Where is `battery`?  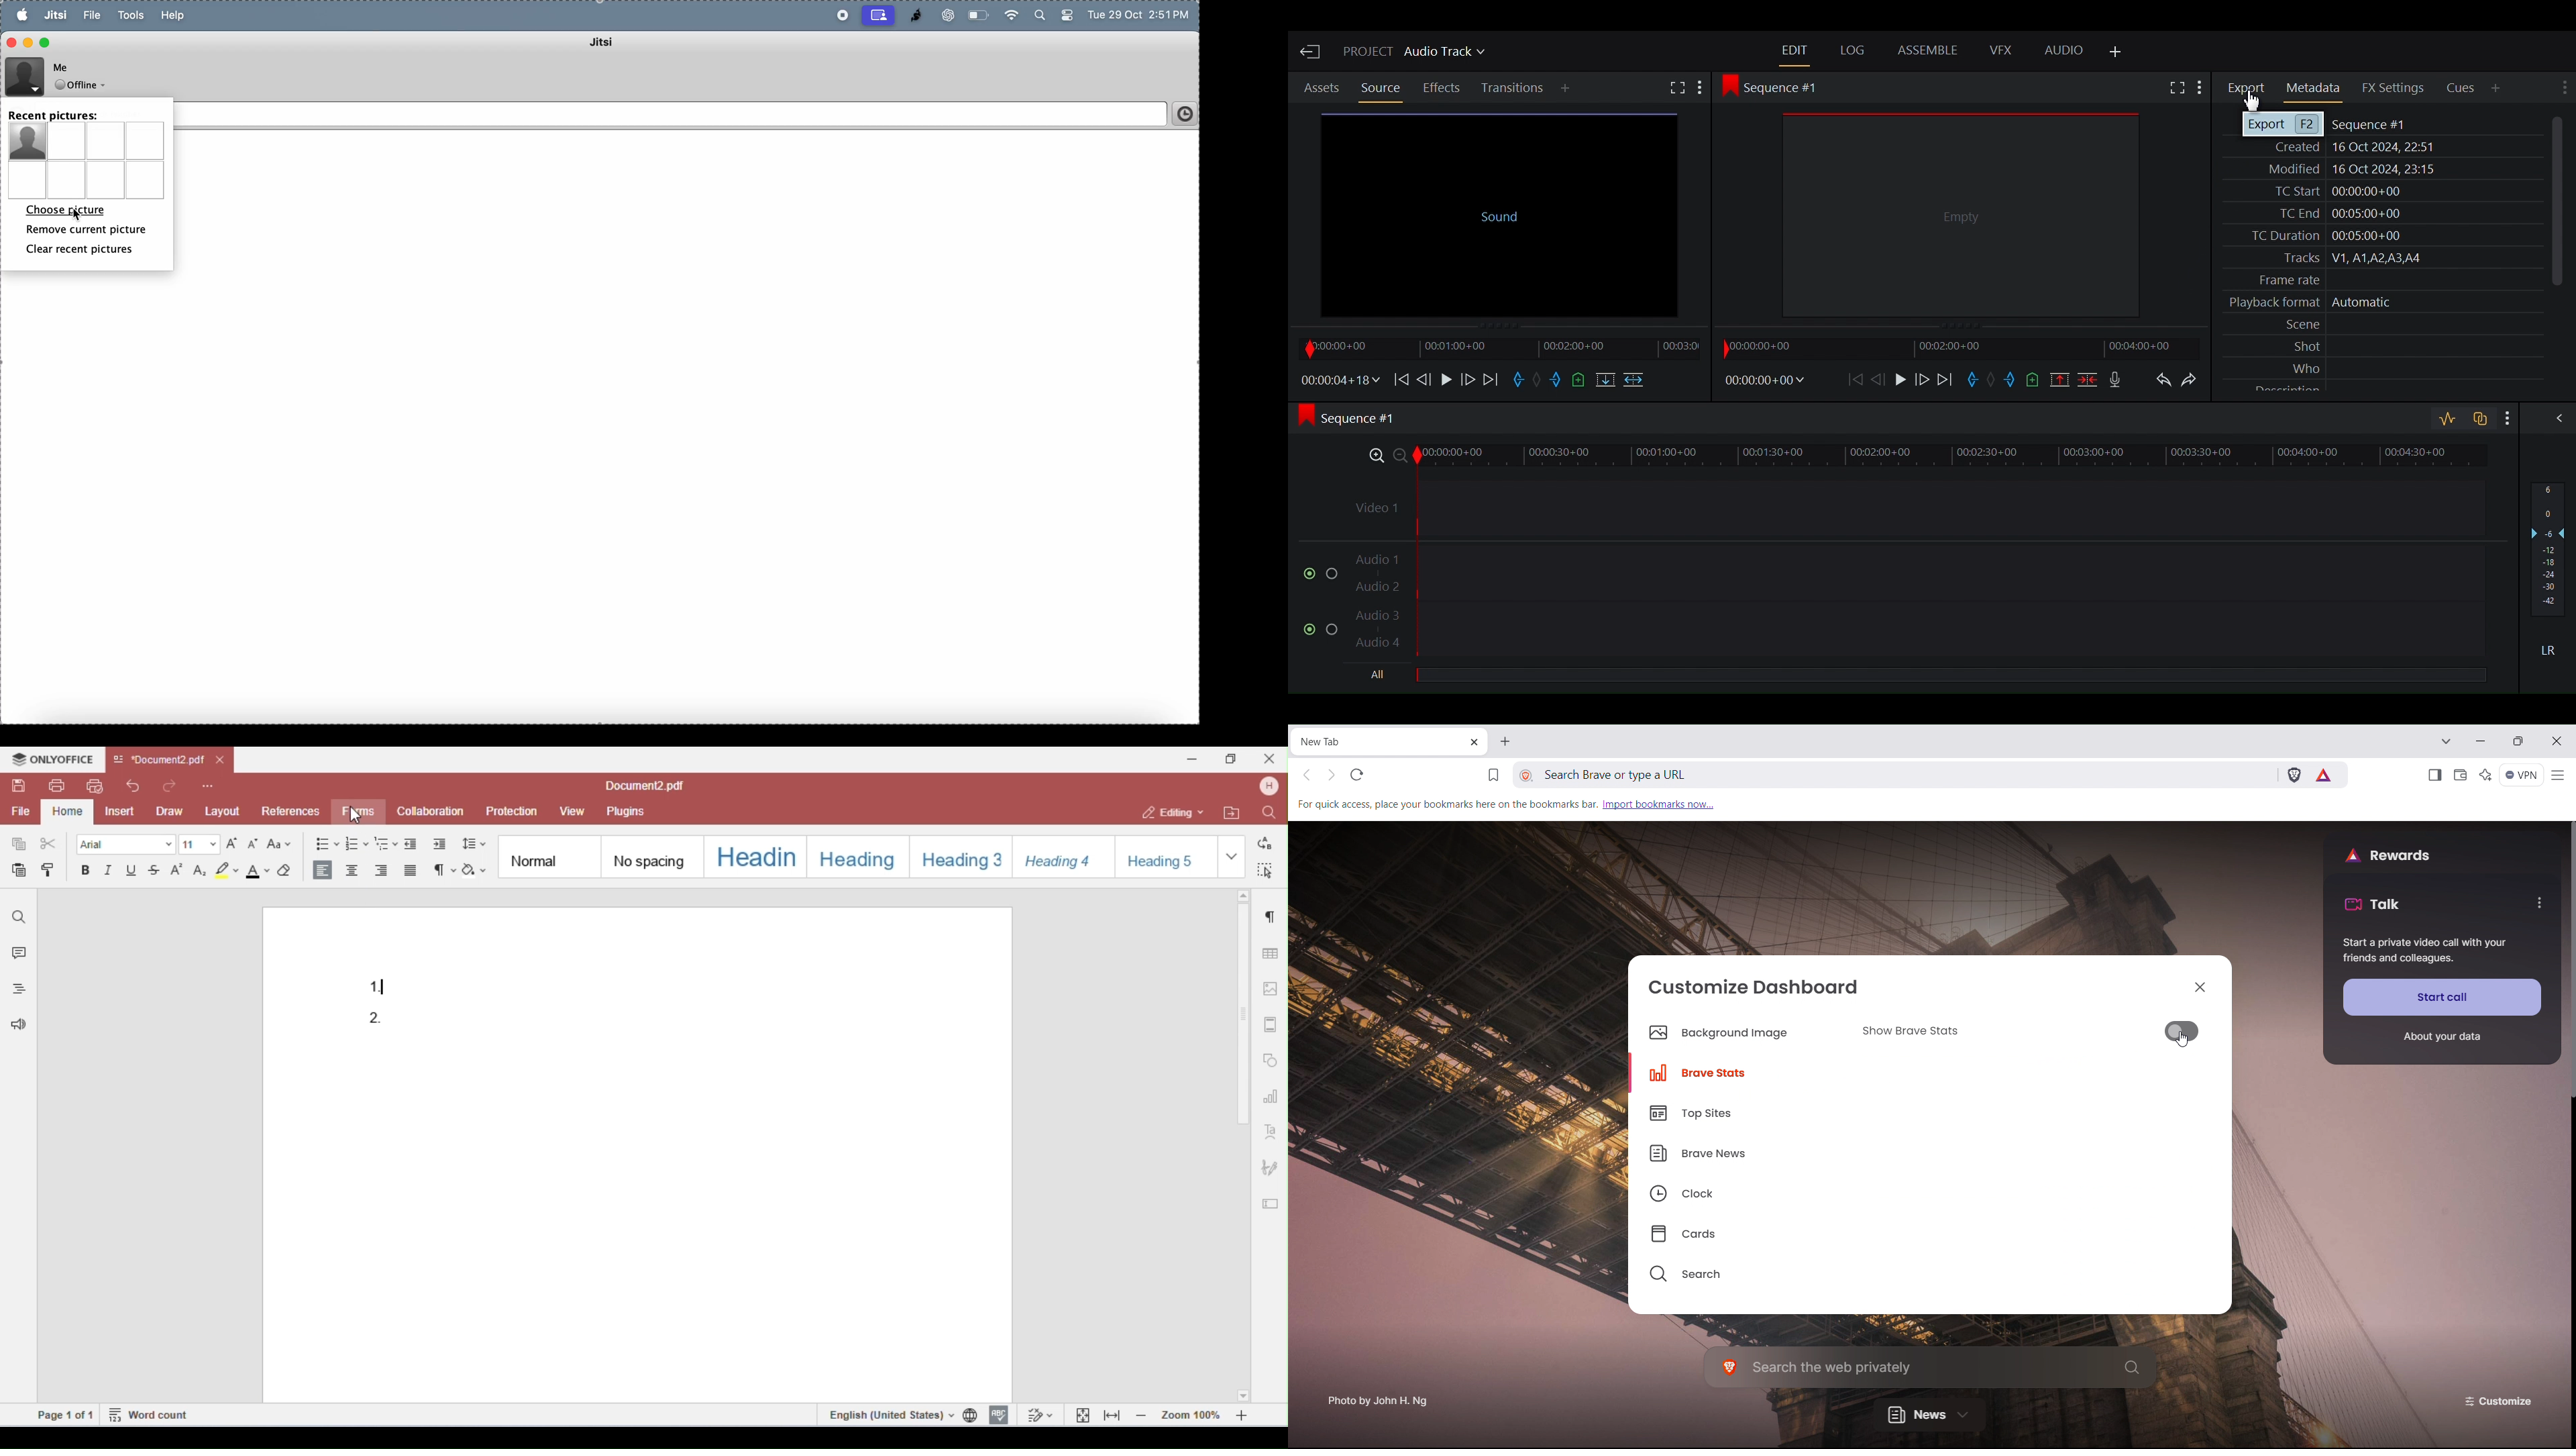 battery is located at coordinates (980, 15).